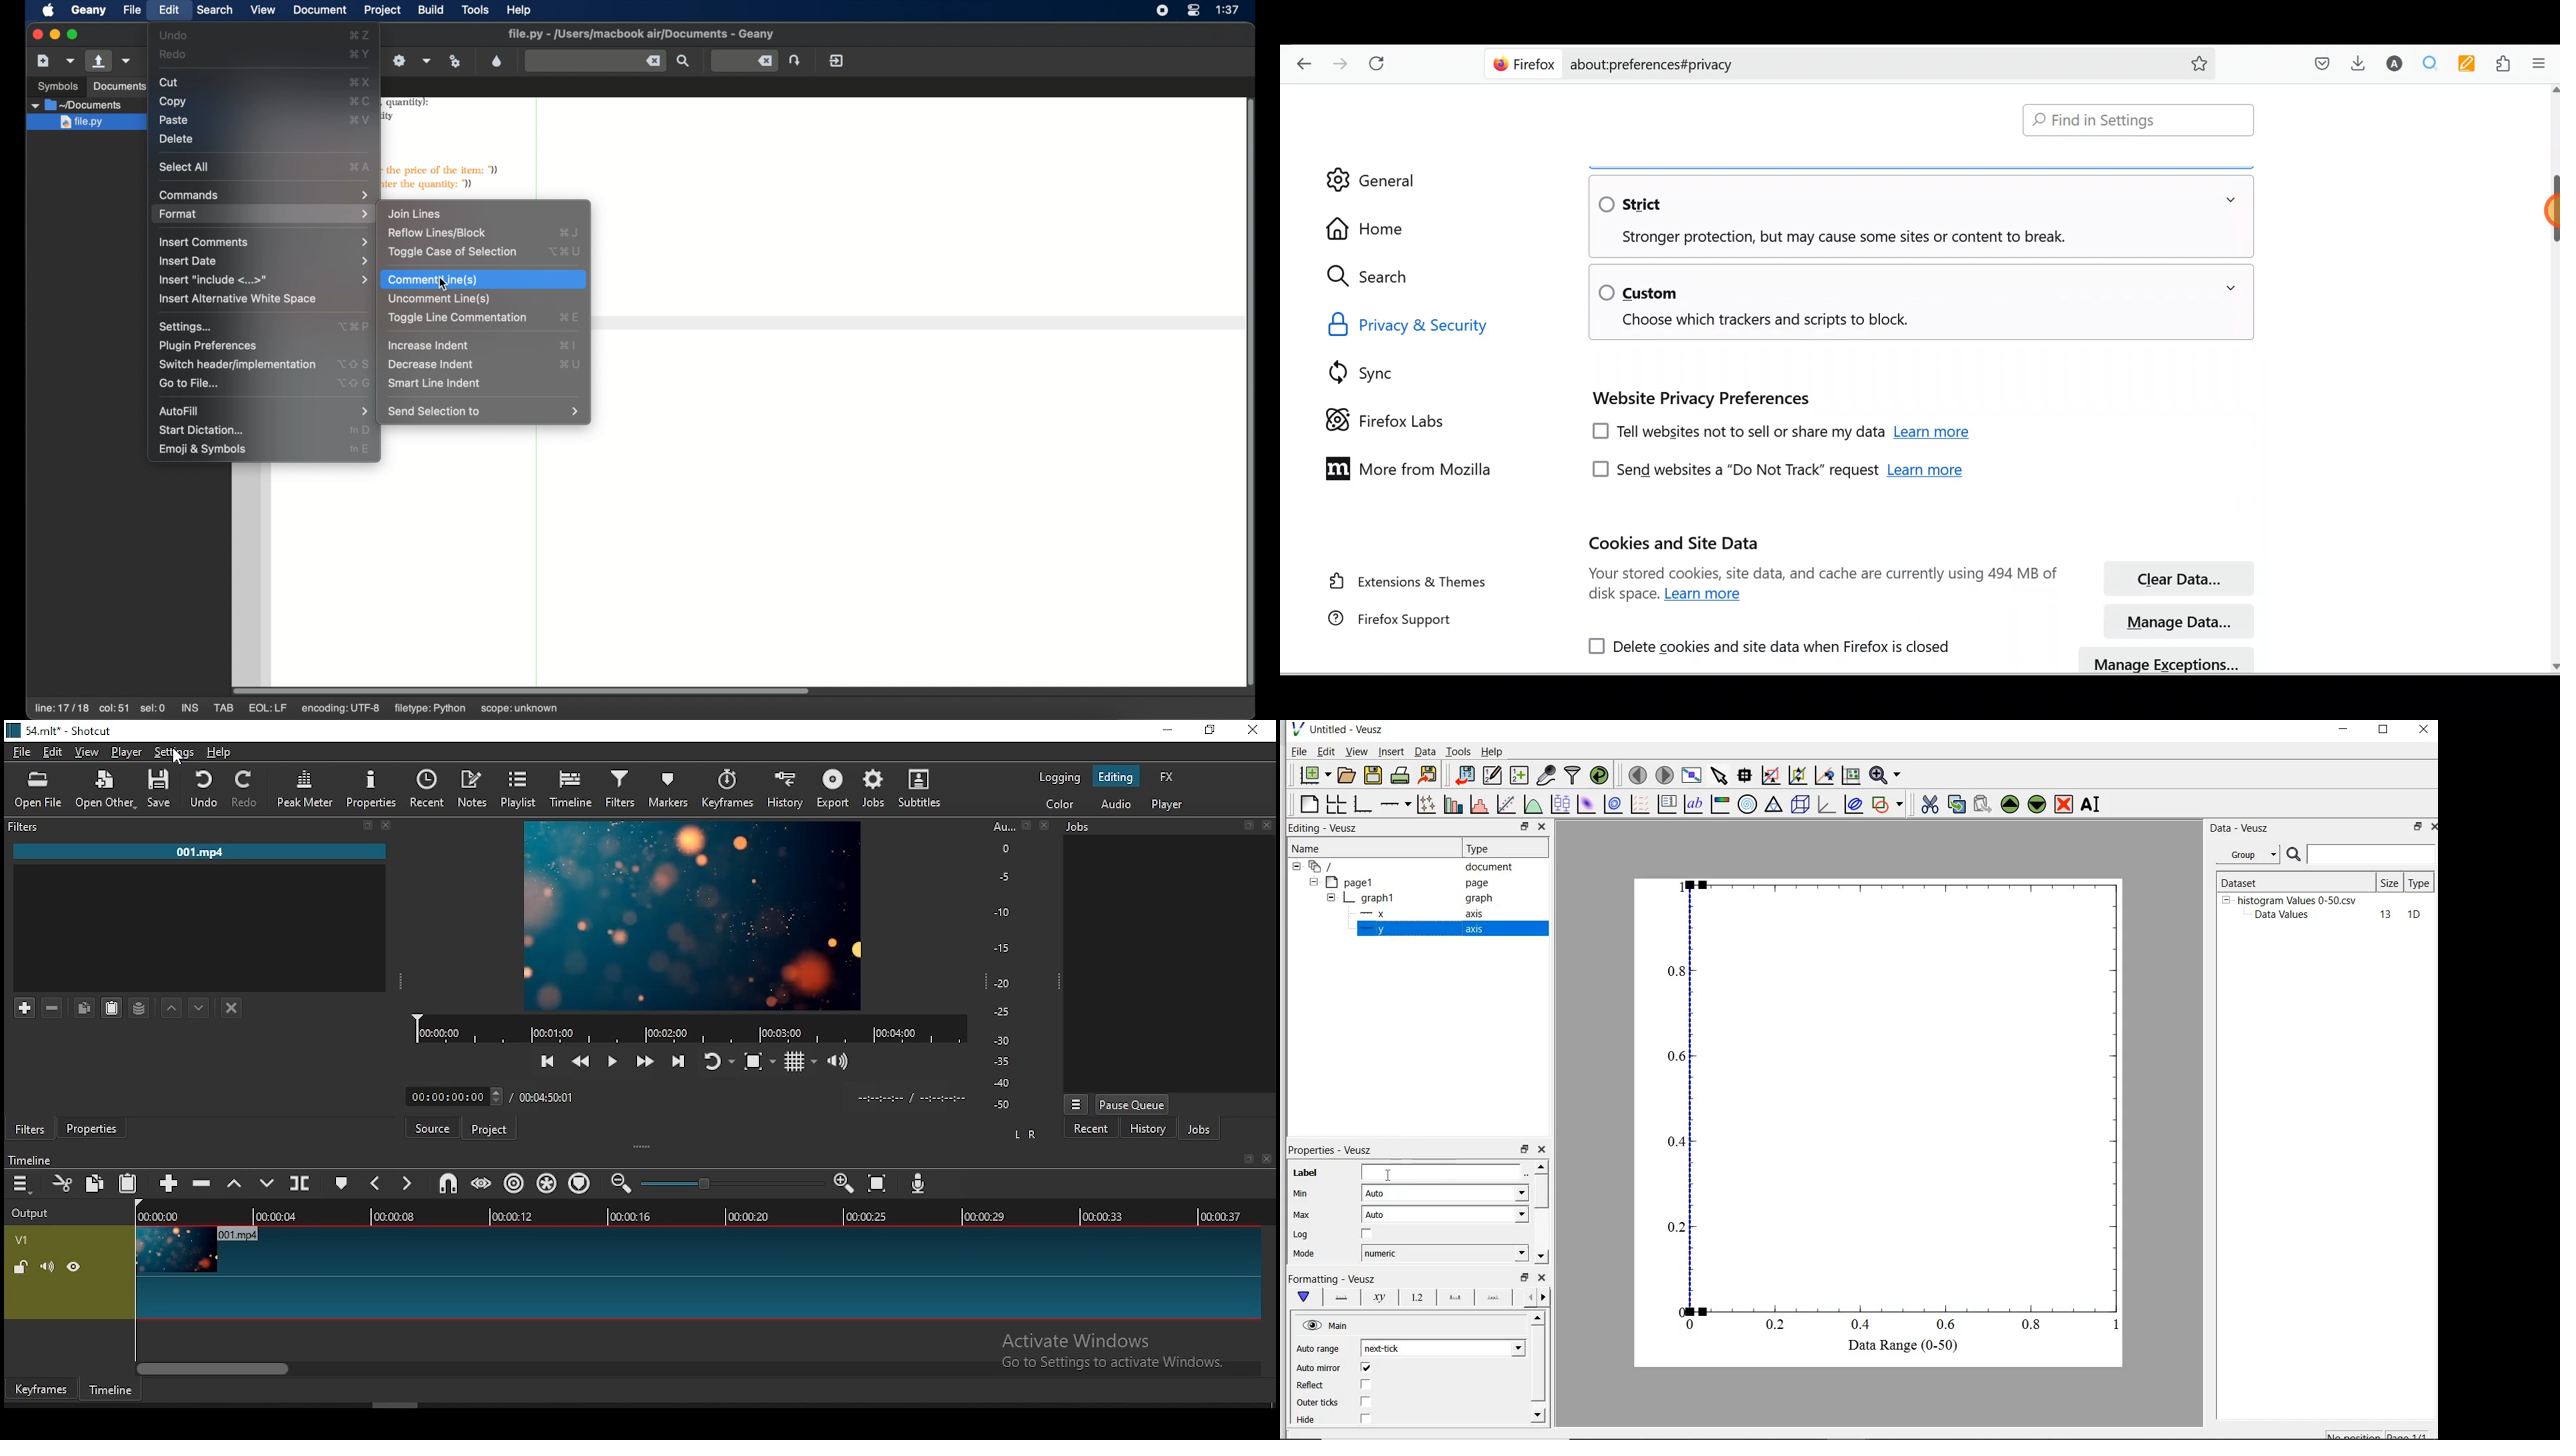  I want to click on filters, so click(620, 788).